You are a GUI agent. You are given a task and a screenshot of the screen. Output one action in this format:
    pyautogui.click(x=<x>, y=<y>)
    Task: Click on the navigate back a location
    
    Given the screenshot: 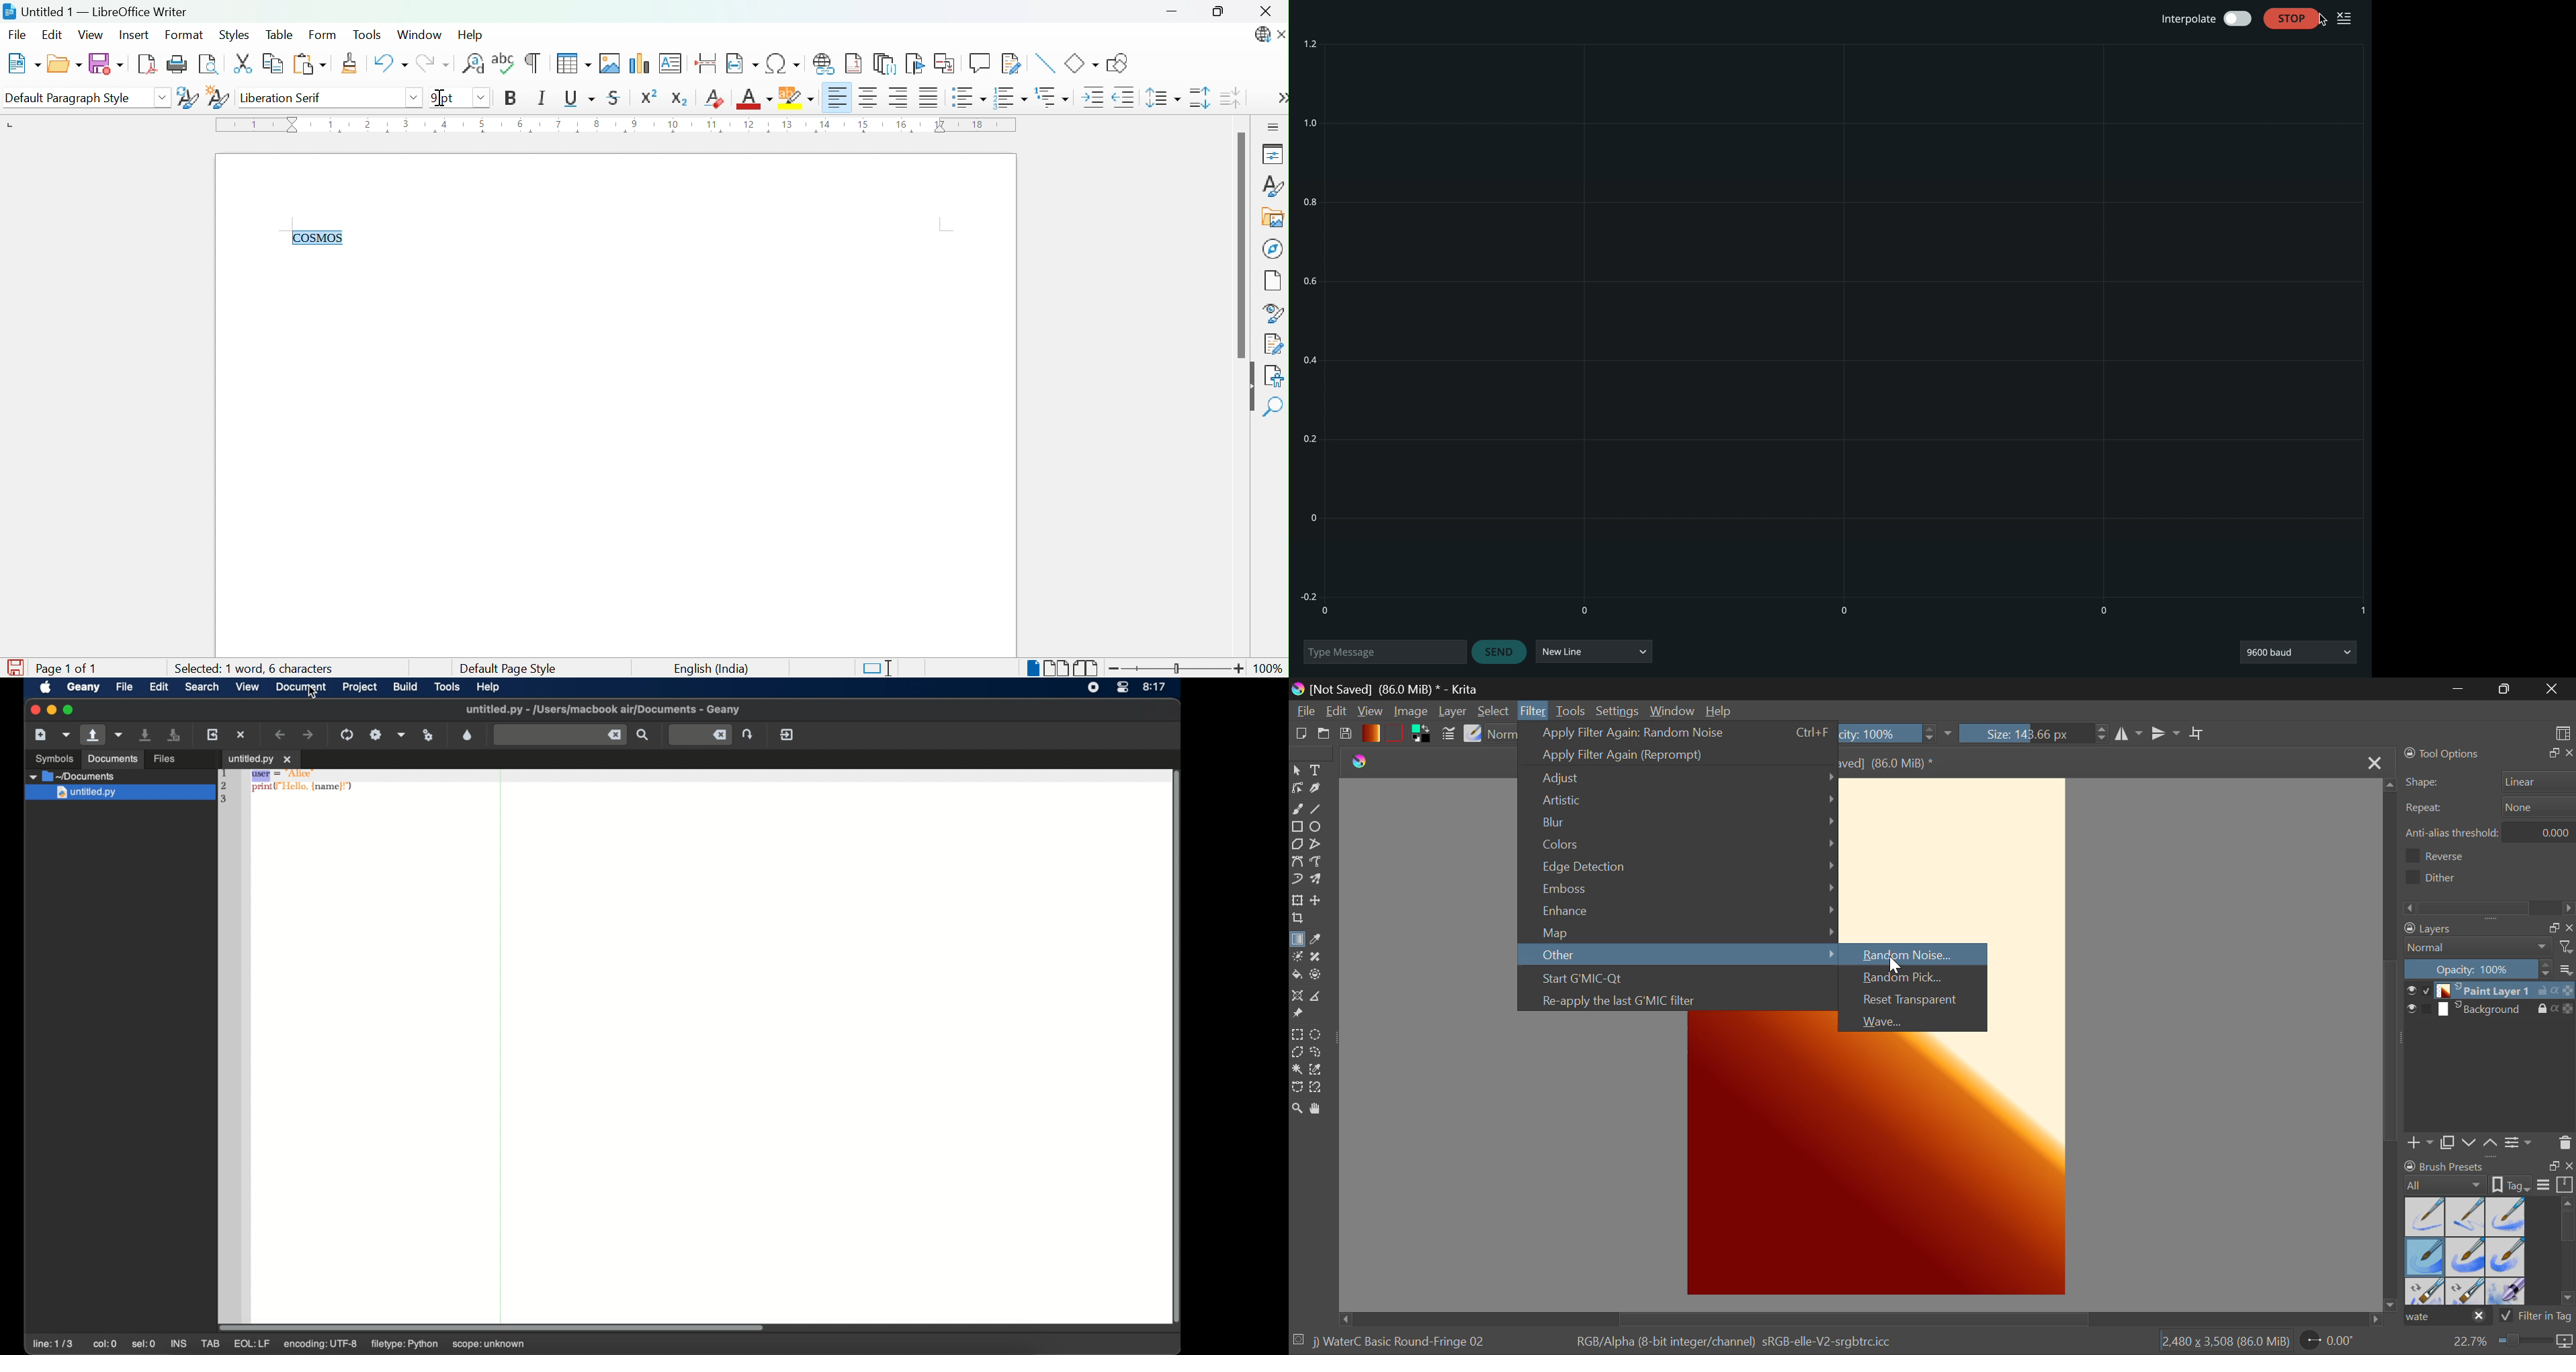 What is the action you would take?
    pyautogui.click(x=280, y=734)
    